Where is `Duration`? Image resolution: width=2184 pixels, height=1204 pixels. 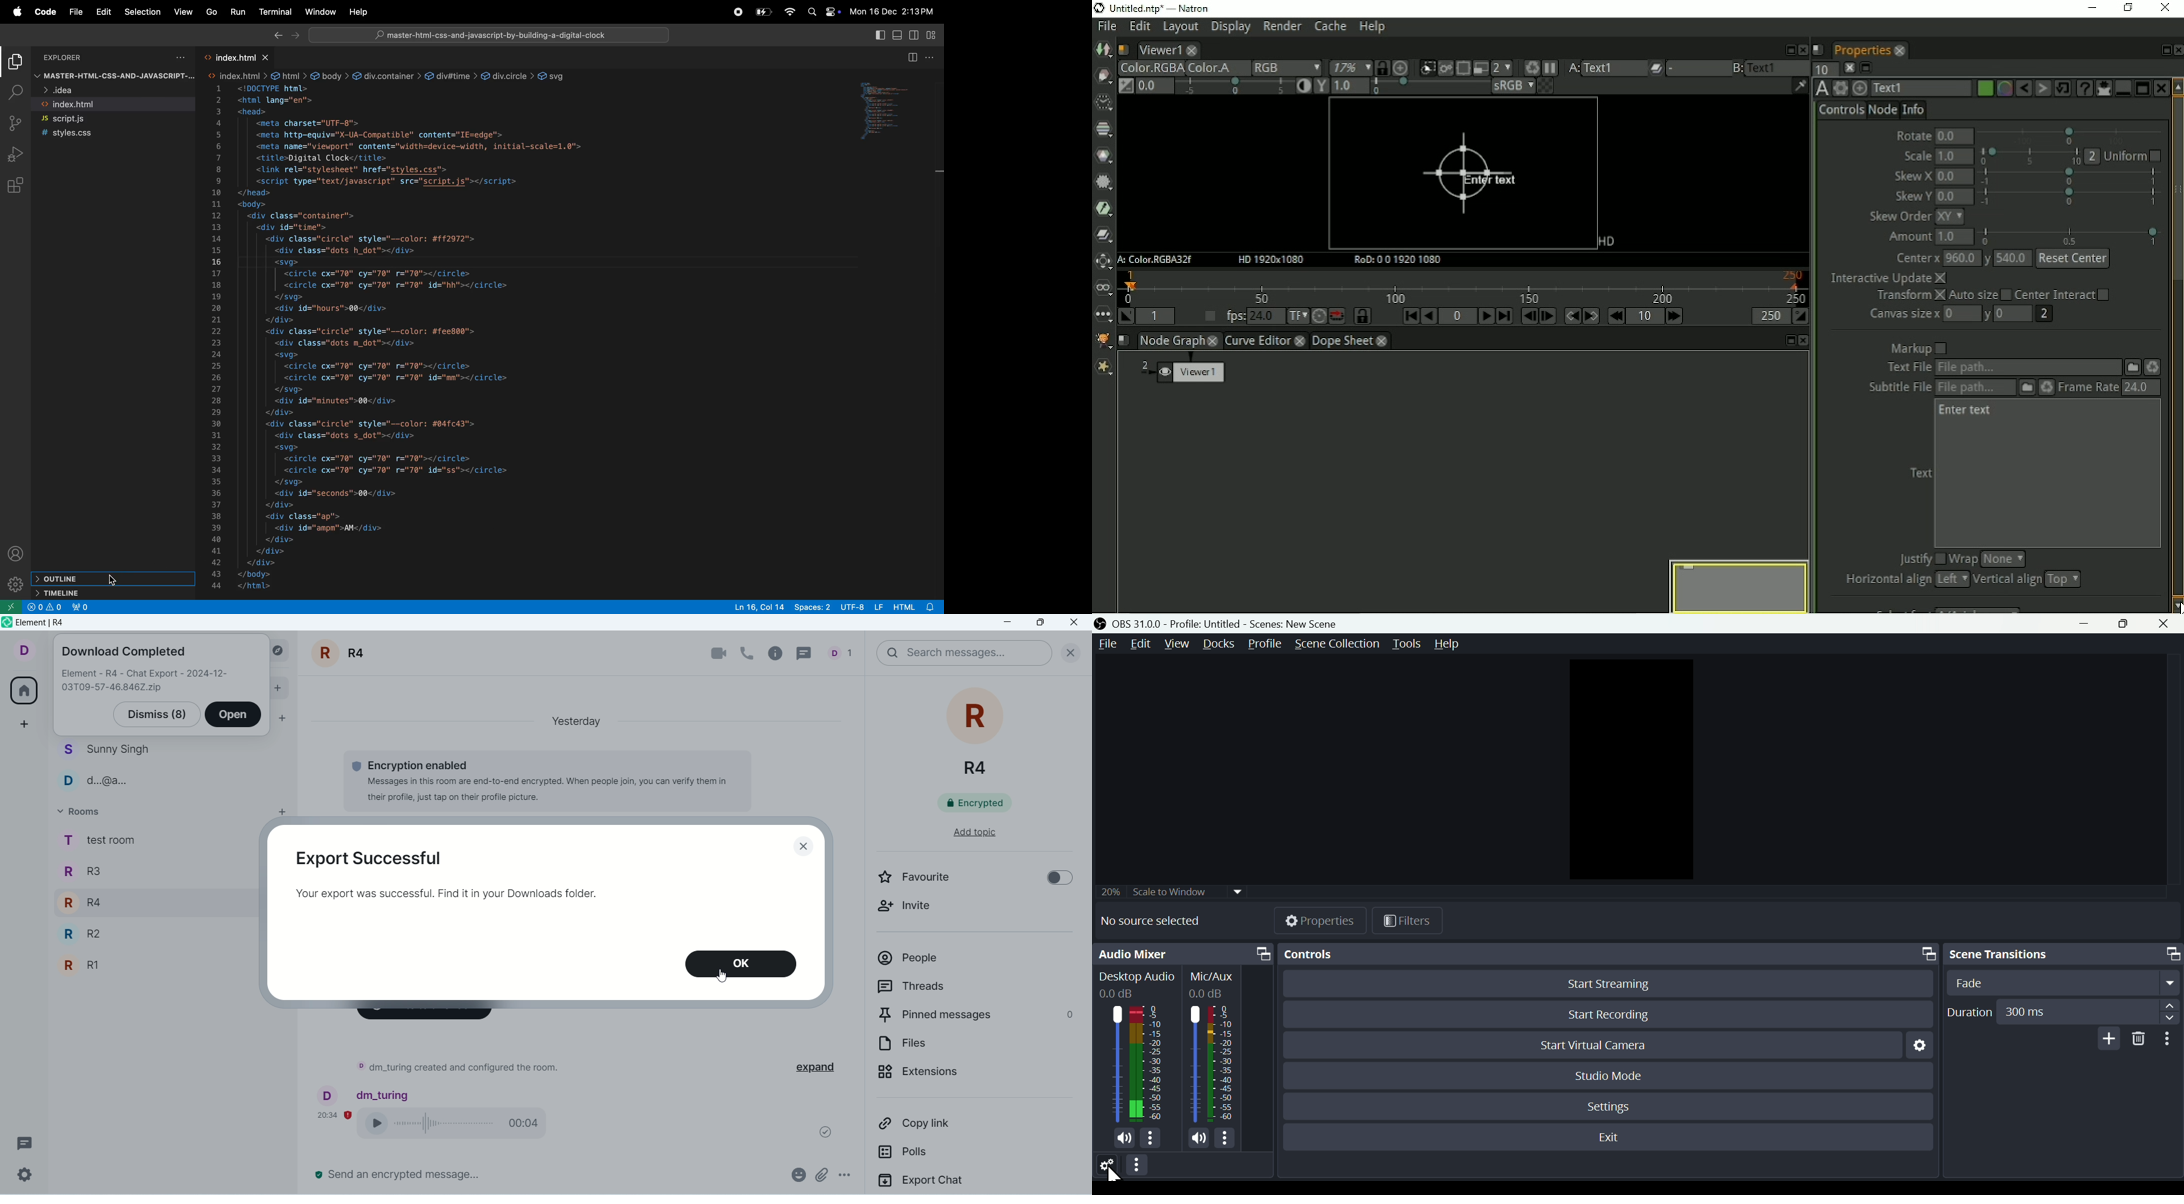 Duration is located at coordinates (2061, 1013).